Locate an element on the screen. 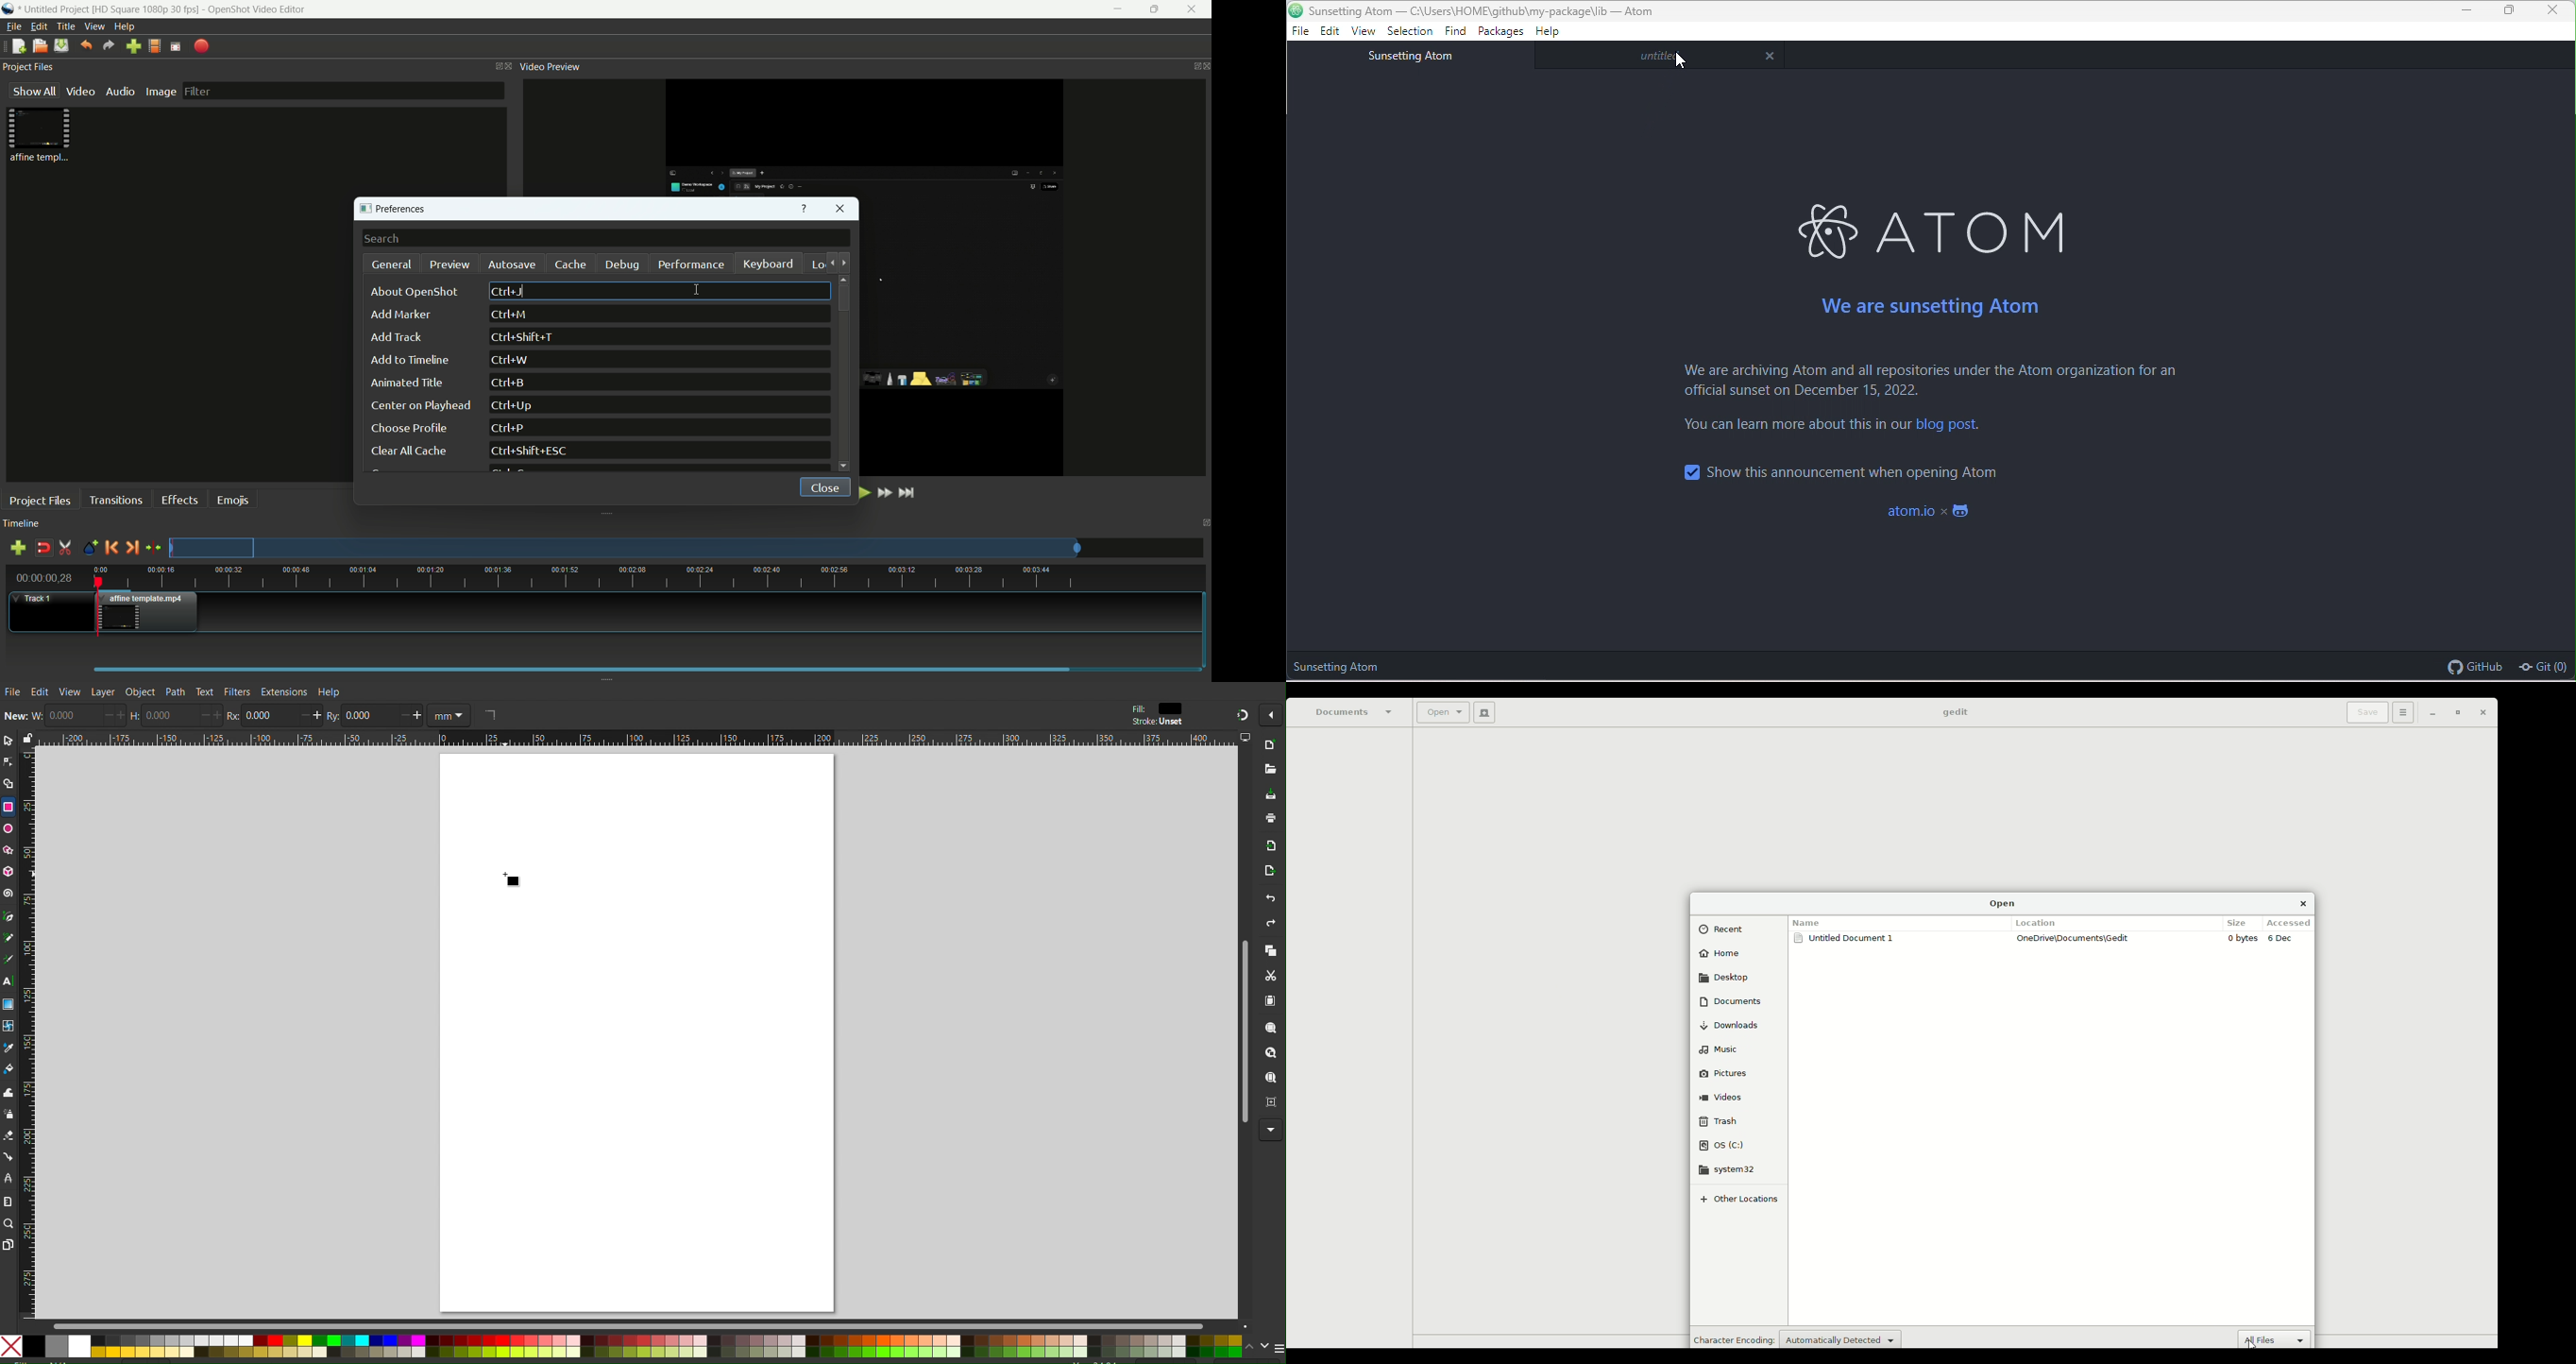 This screenshot has width=2576, height=1372. git is located at coordinates (2544, 664).